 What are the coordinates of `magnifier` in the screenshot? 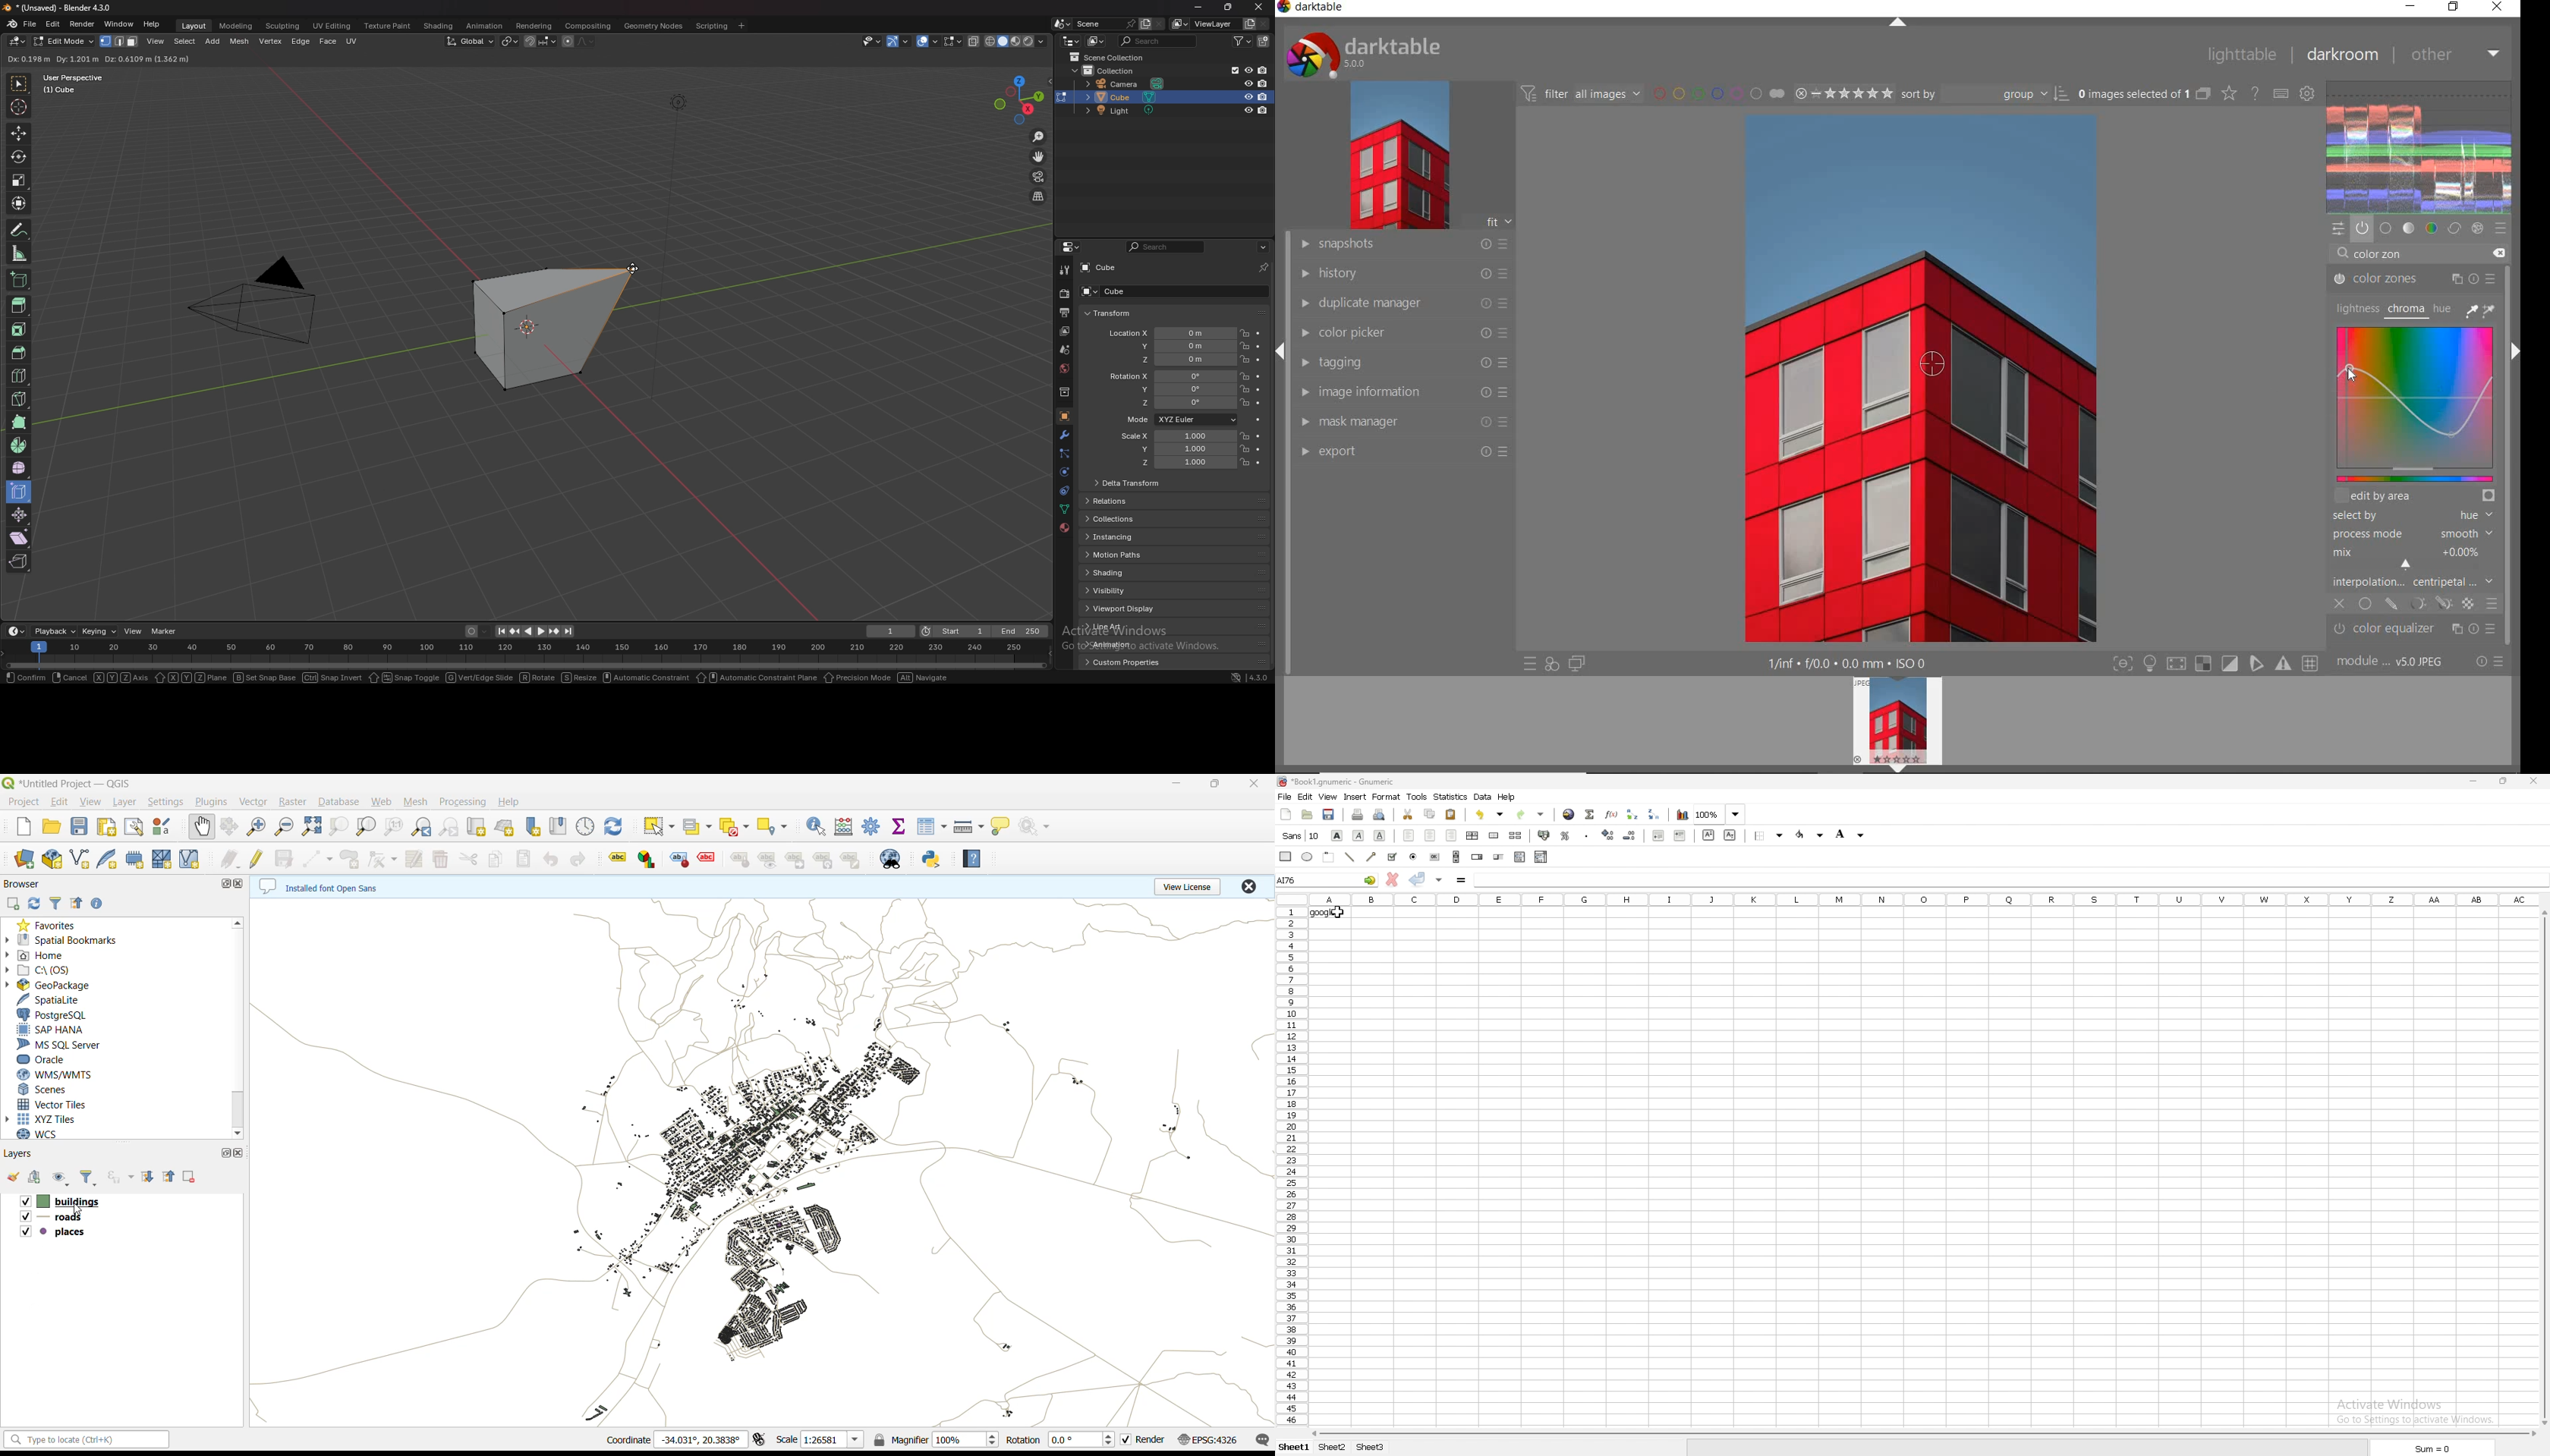 It's located at (936, 1440).